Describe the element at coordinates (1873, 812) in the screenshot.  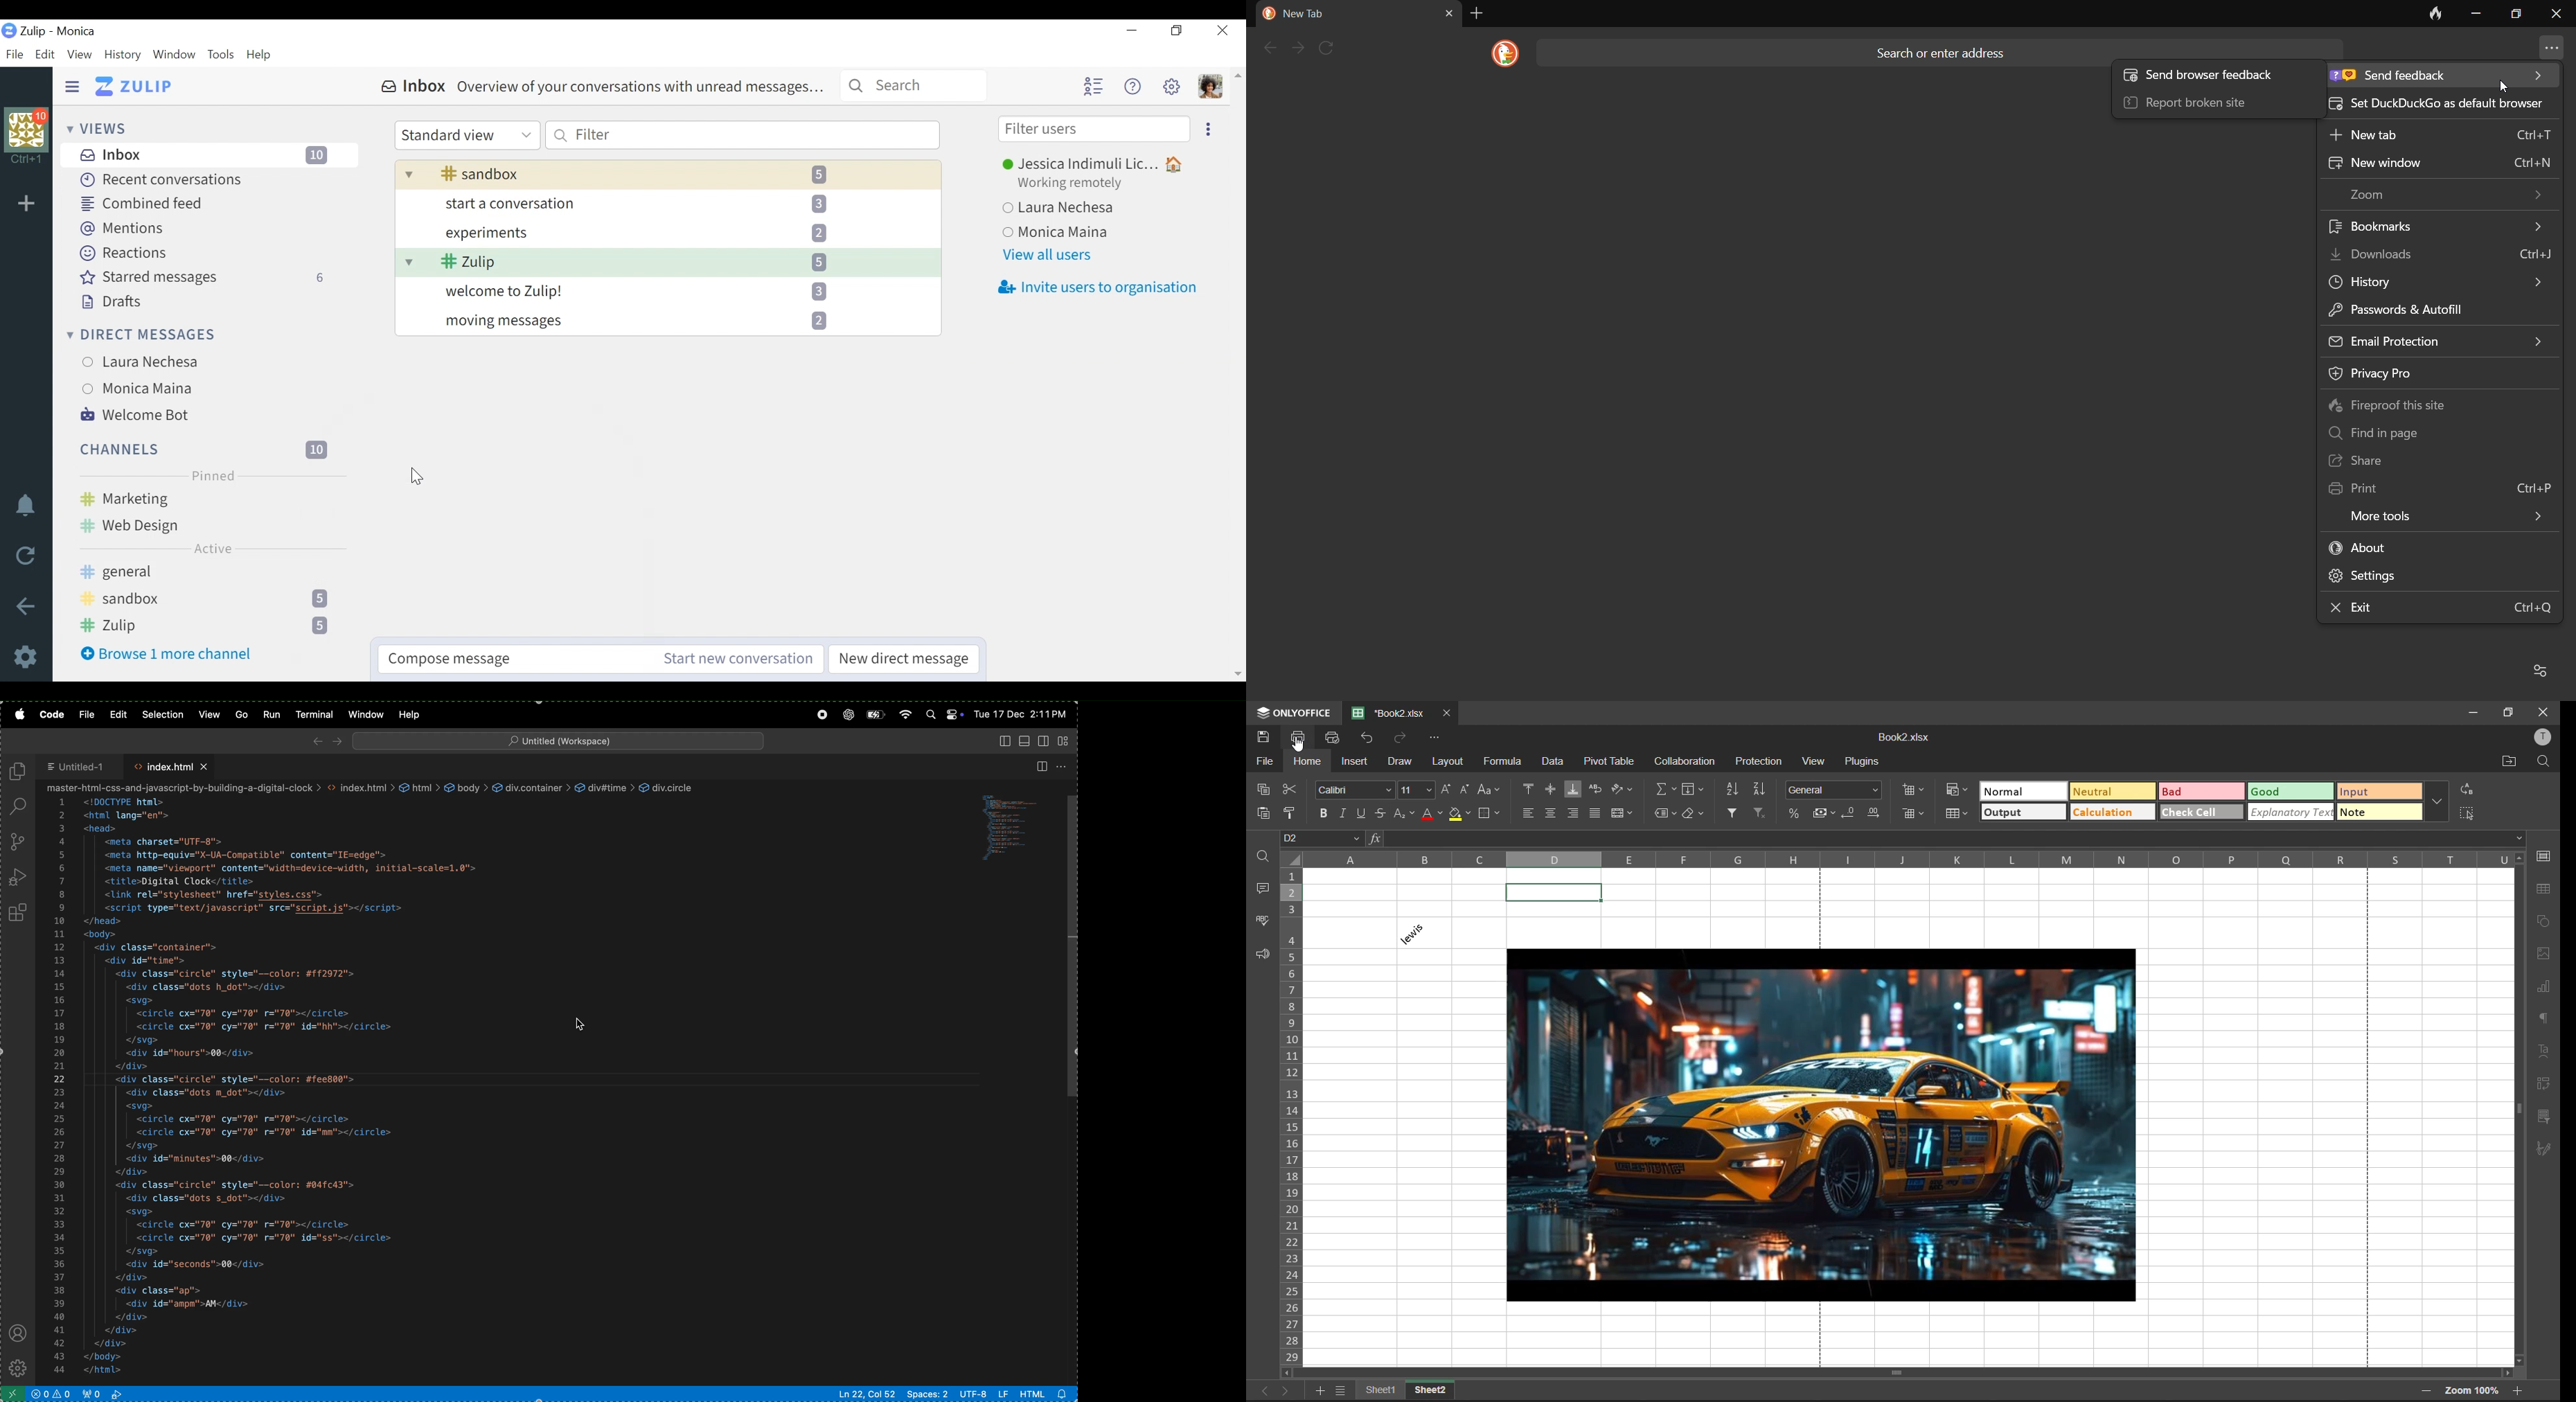
I see `increase decimal` at that location.